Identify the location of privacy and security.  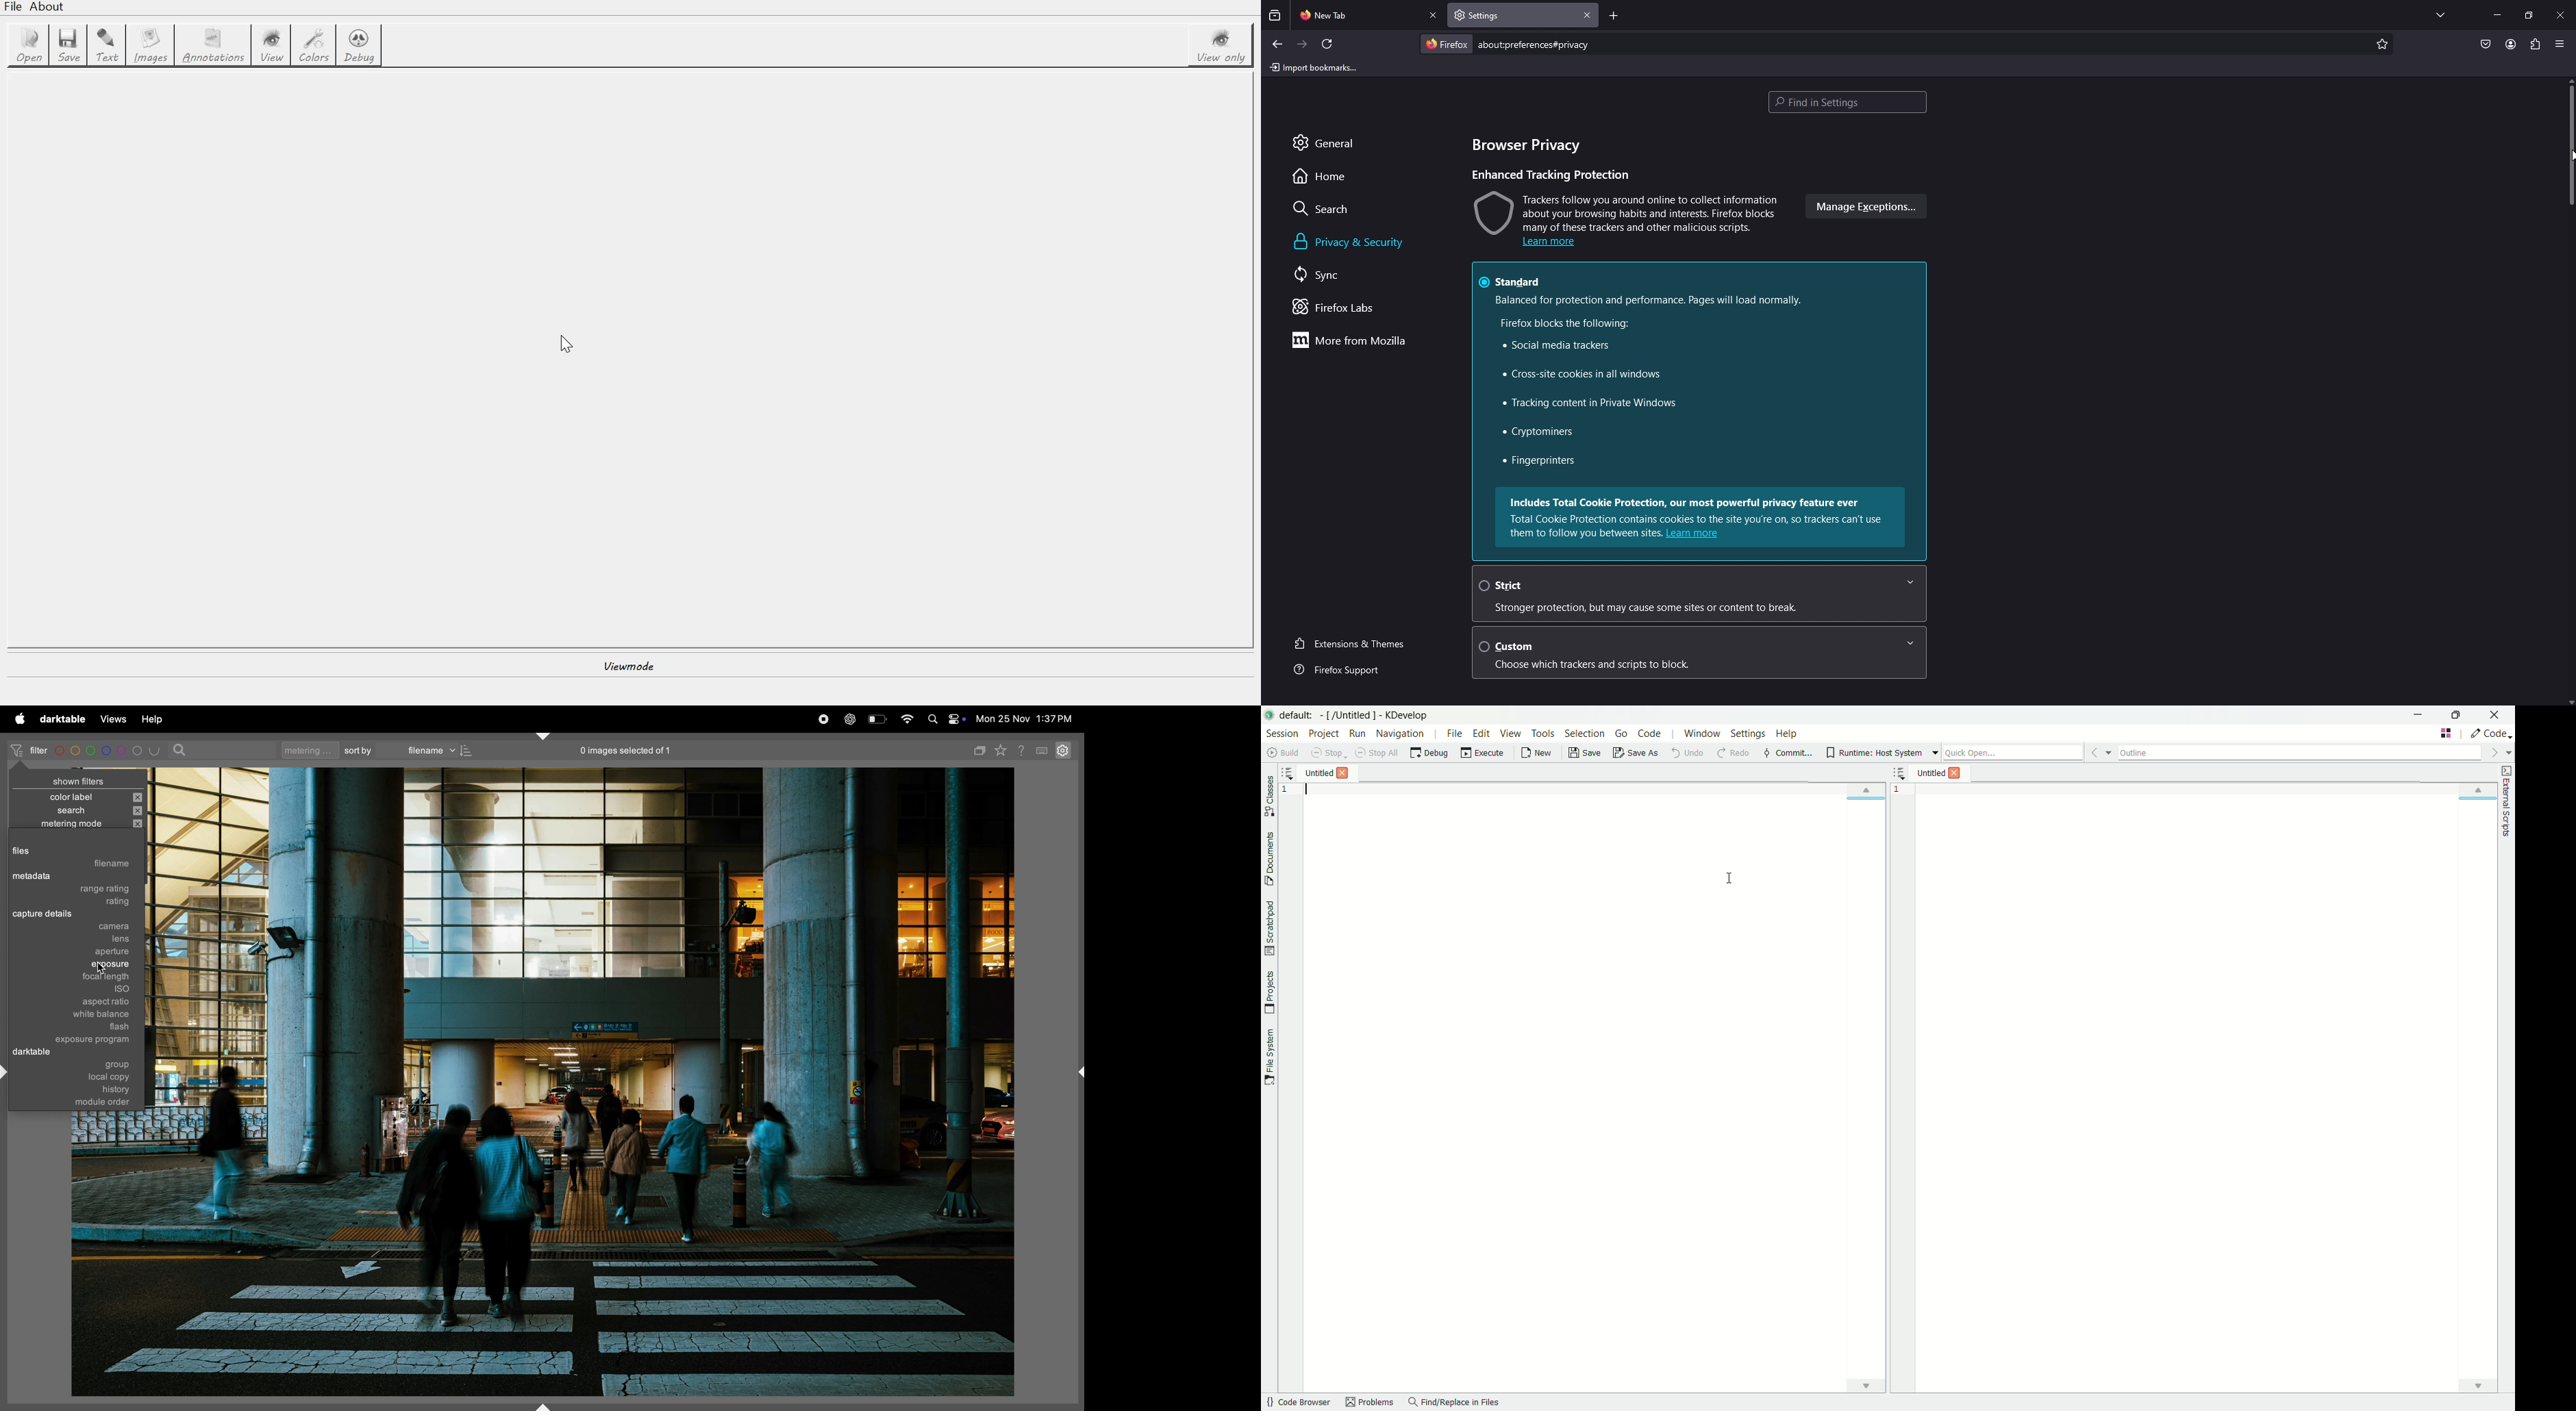
(1352, 242).